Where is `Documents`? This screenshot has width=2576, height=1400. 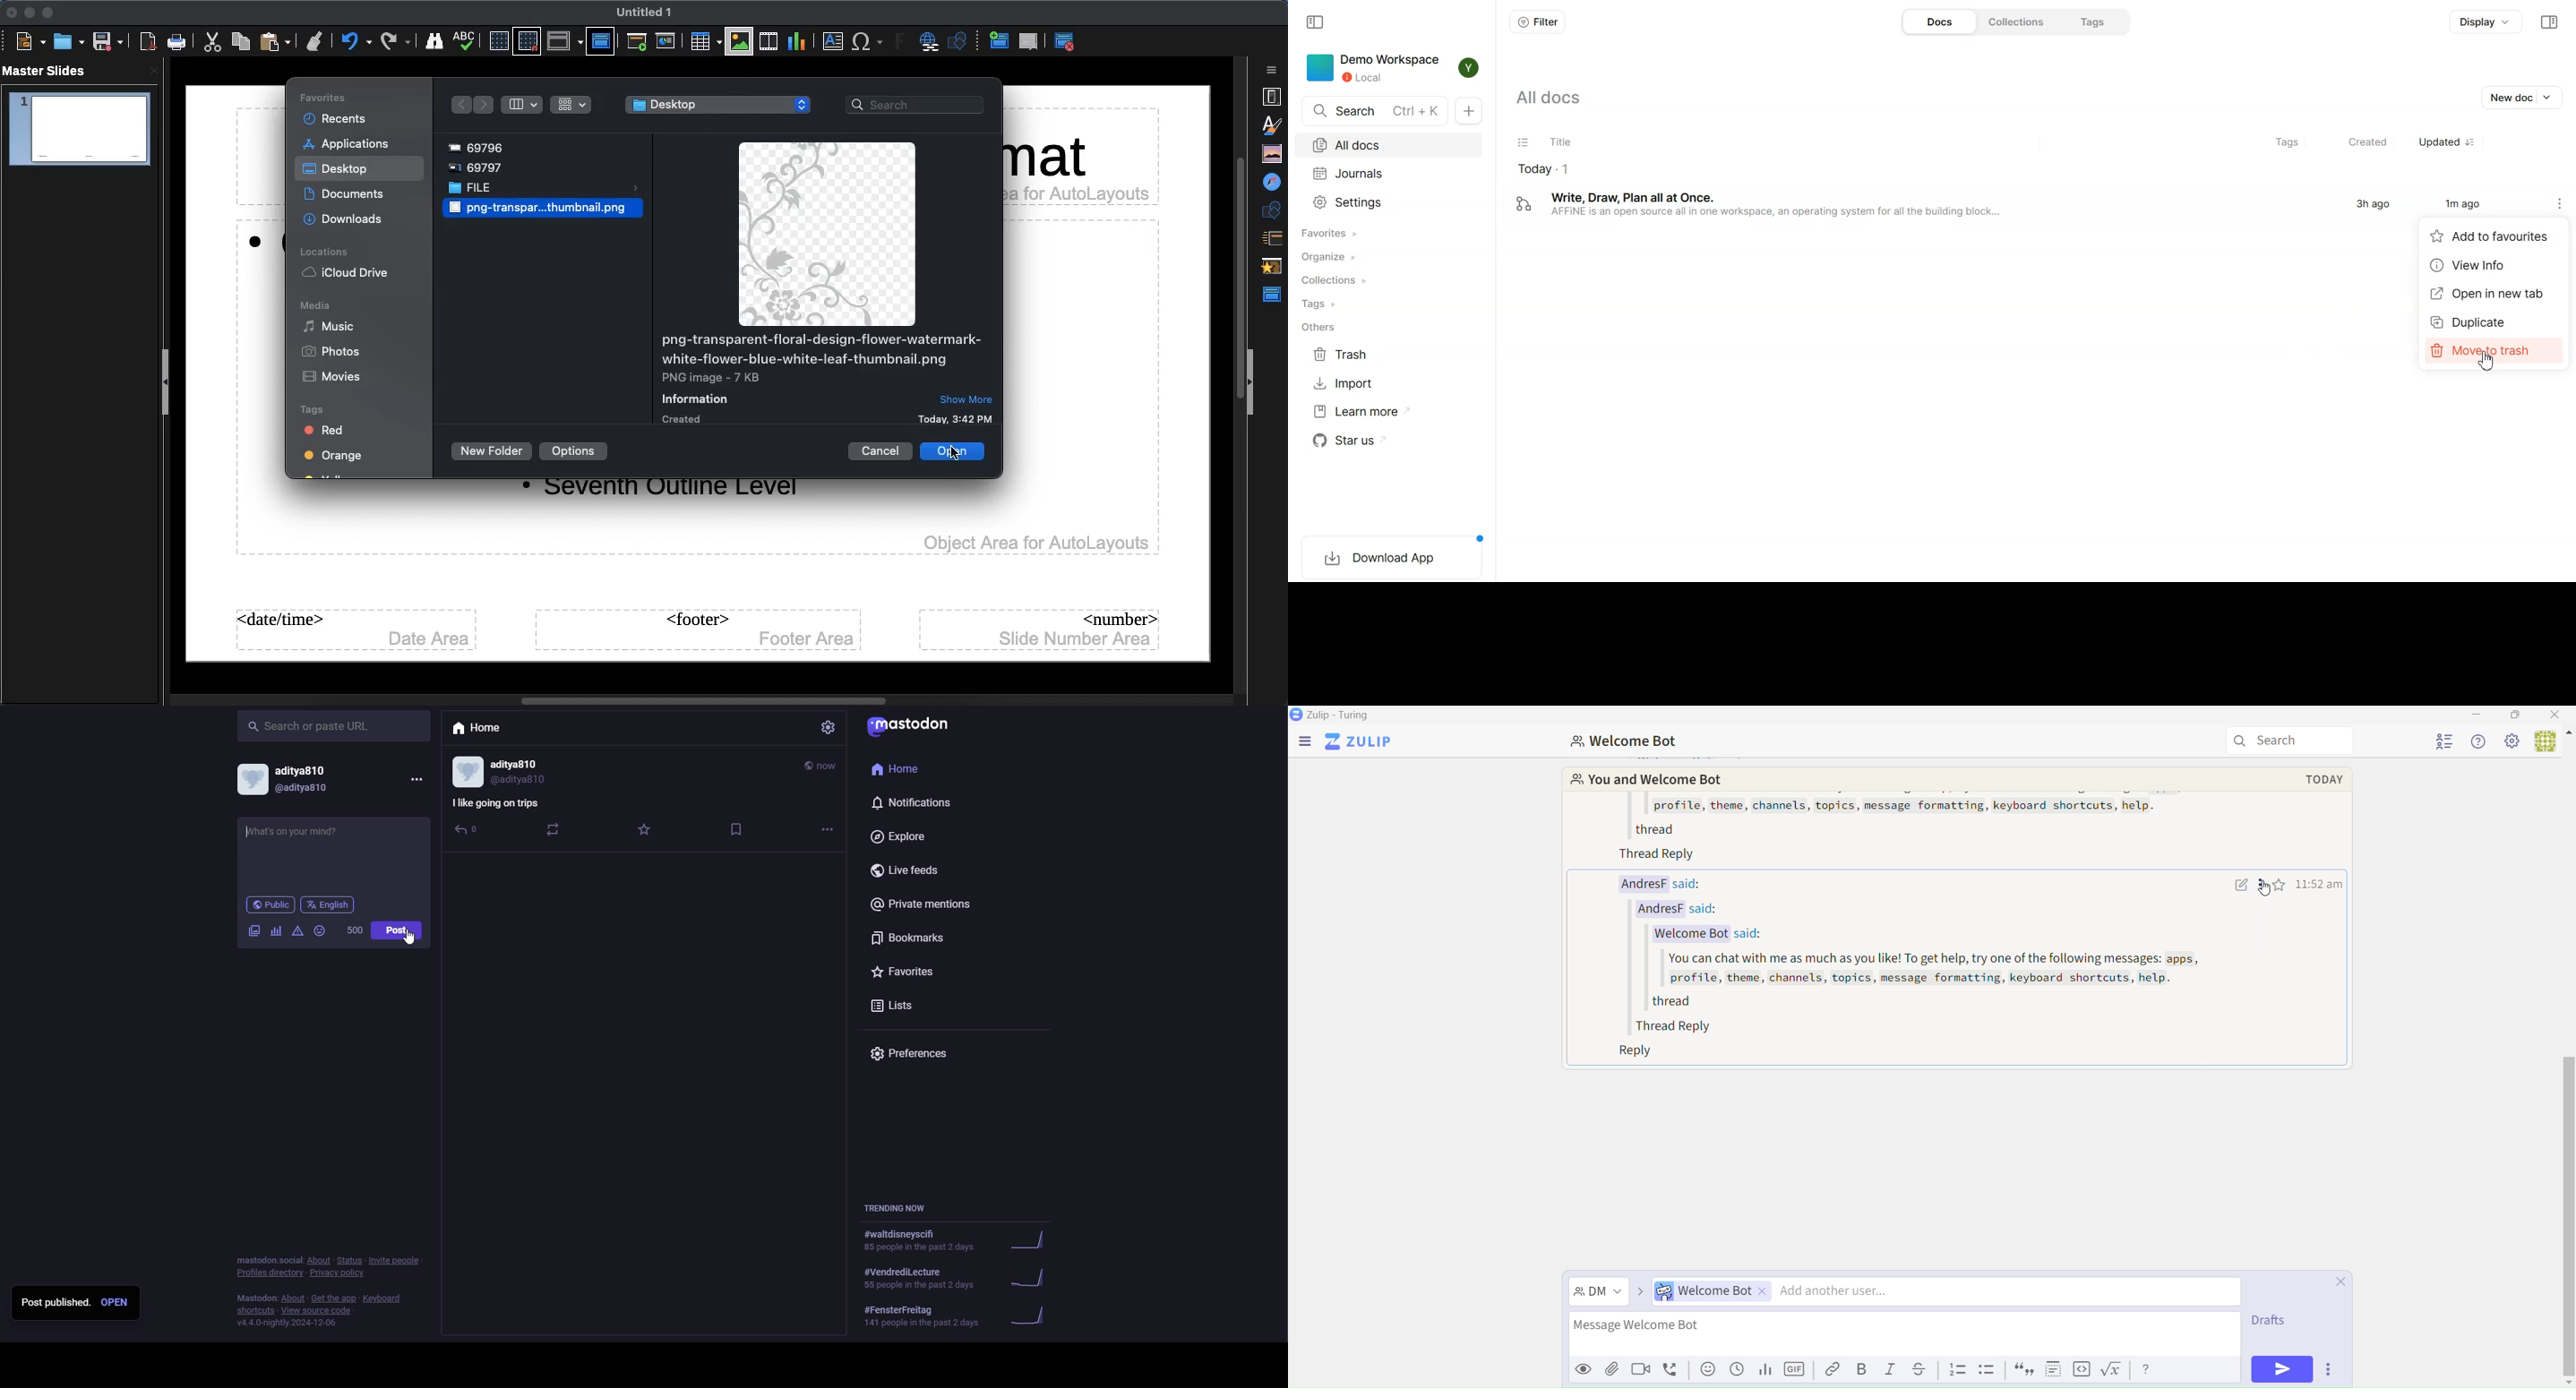 Documents is located at coordinates (347, 194).